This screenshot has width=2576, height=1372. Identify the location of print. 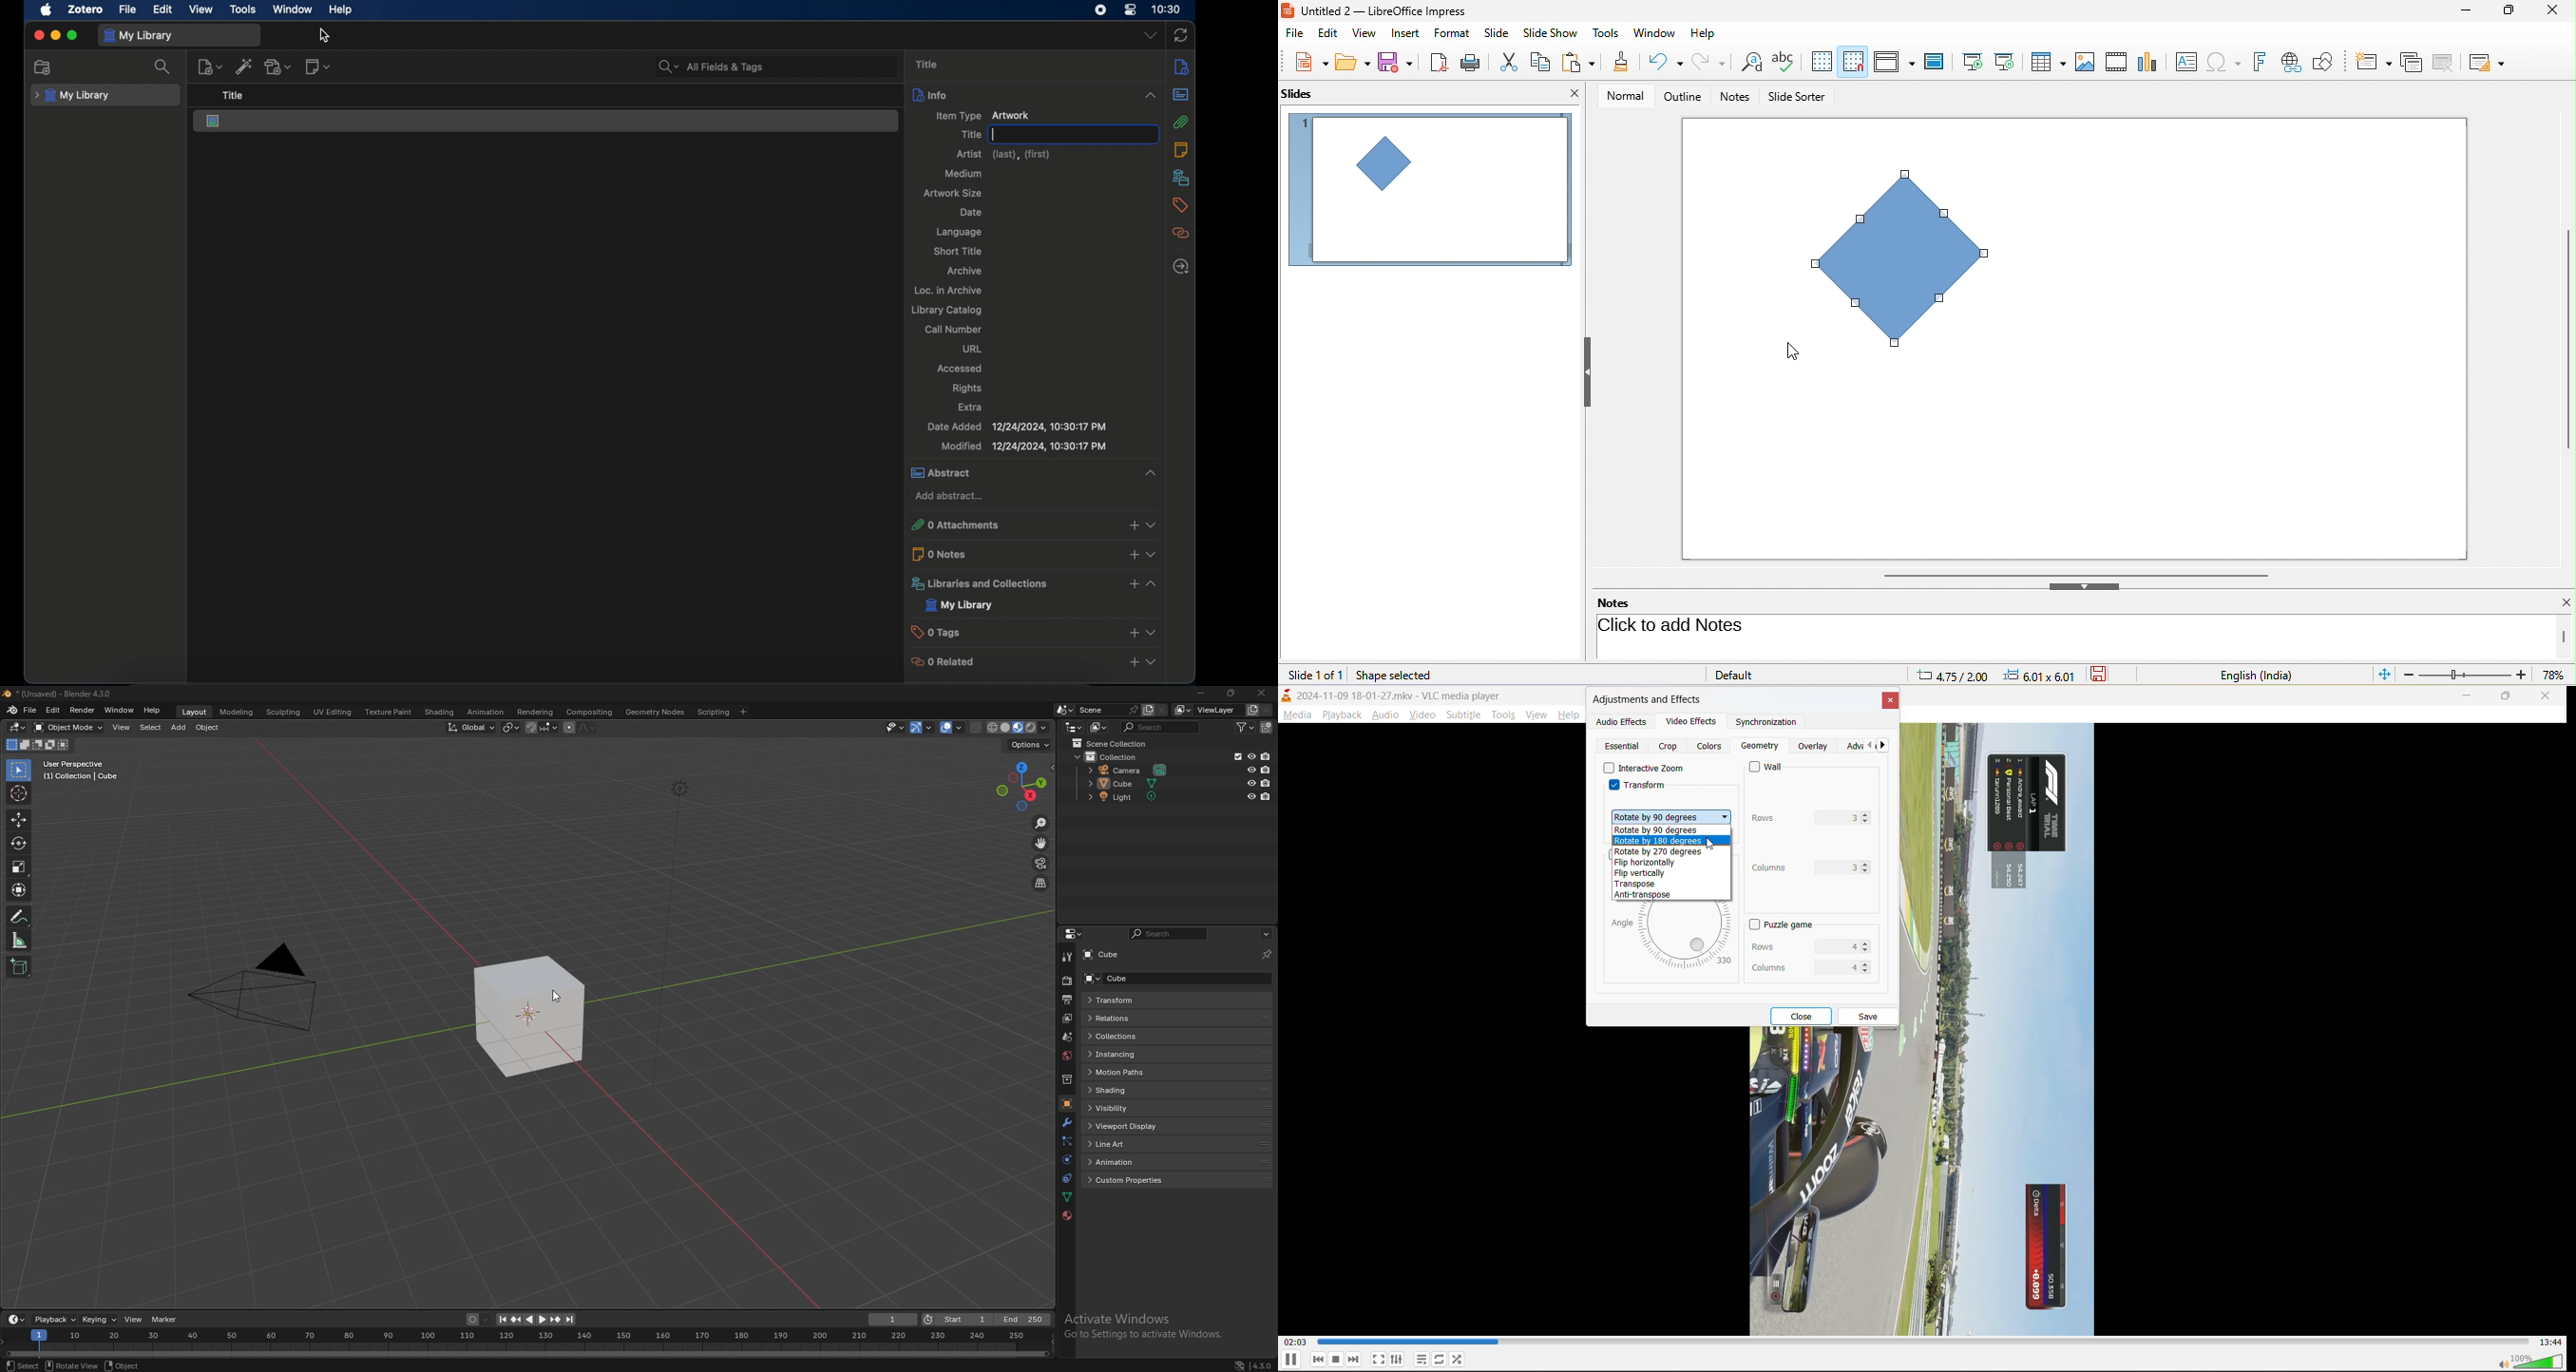
(1474, 62).